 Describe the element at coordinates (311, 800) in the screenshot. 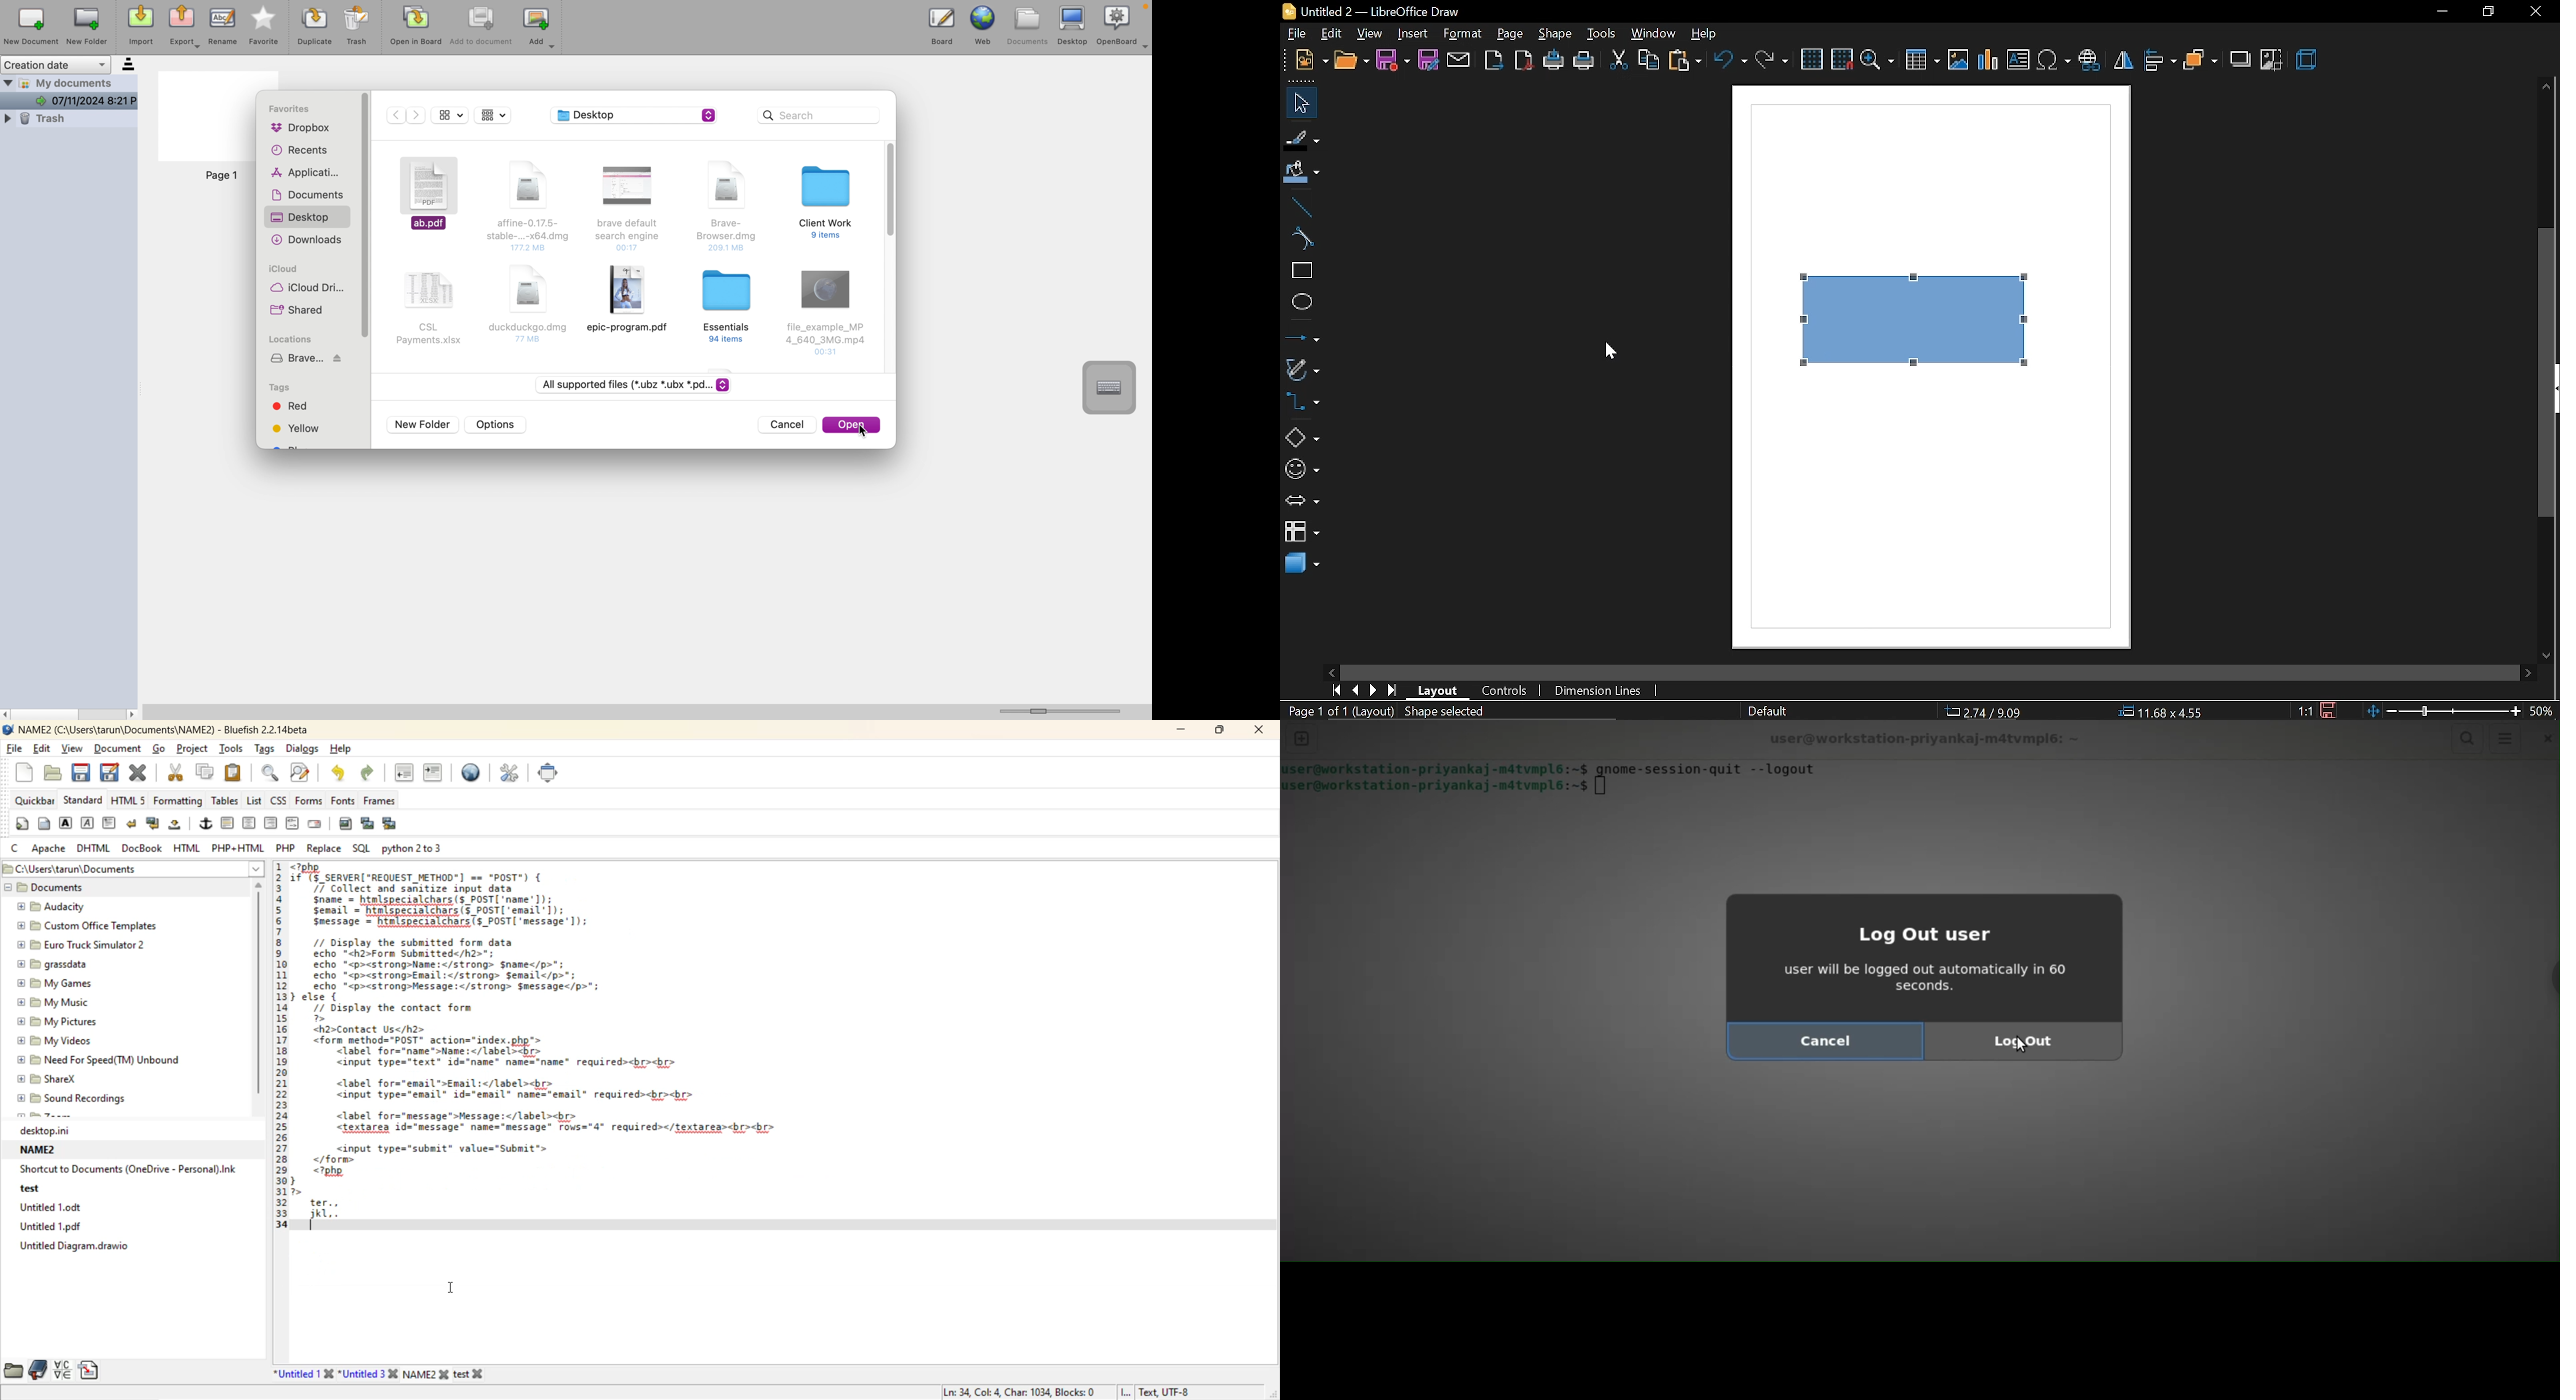

I see `forms` at that location.